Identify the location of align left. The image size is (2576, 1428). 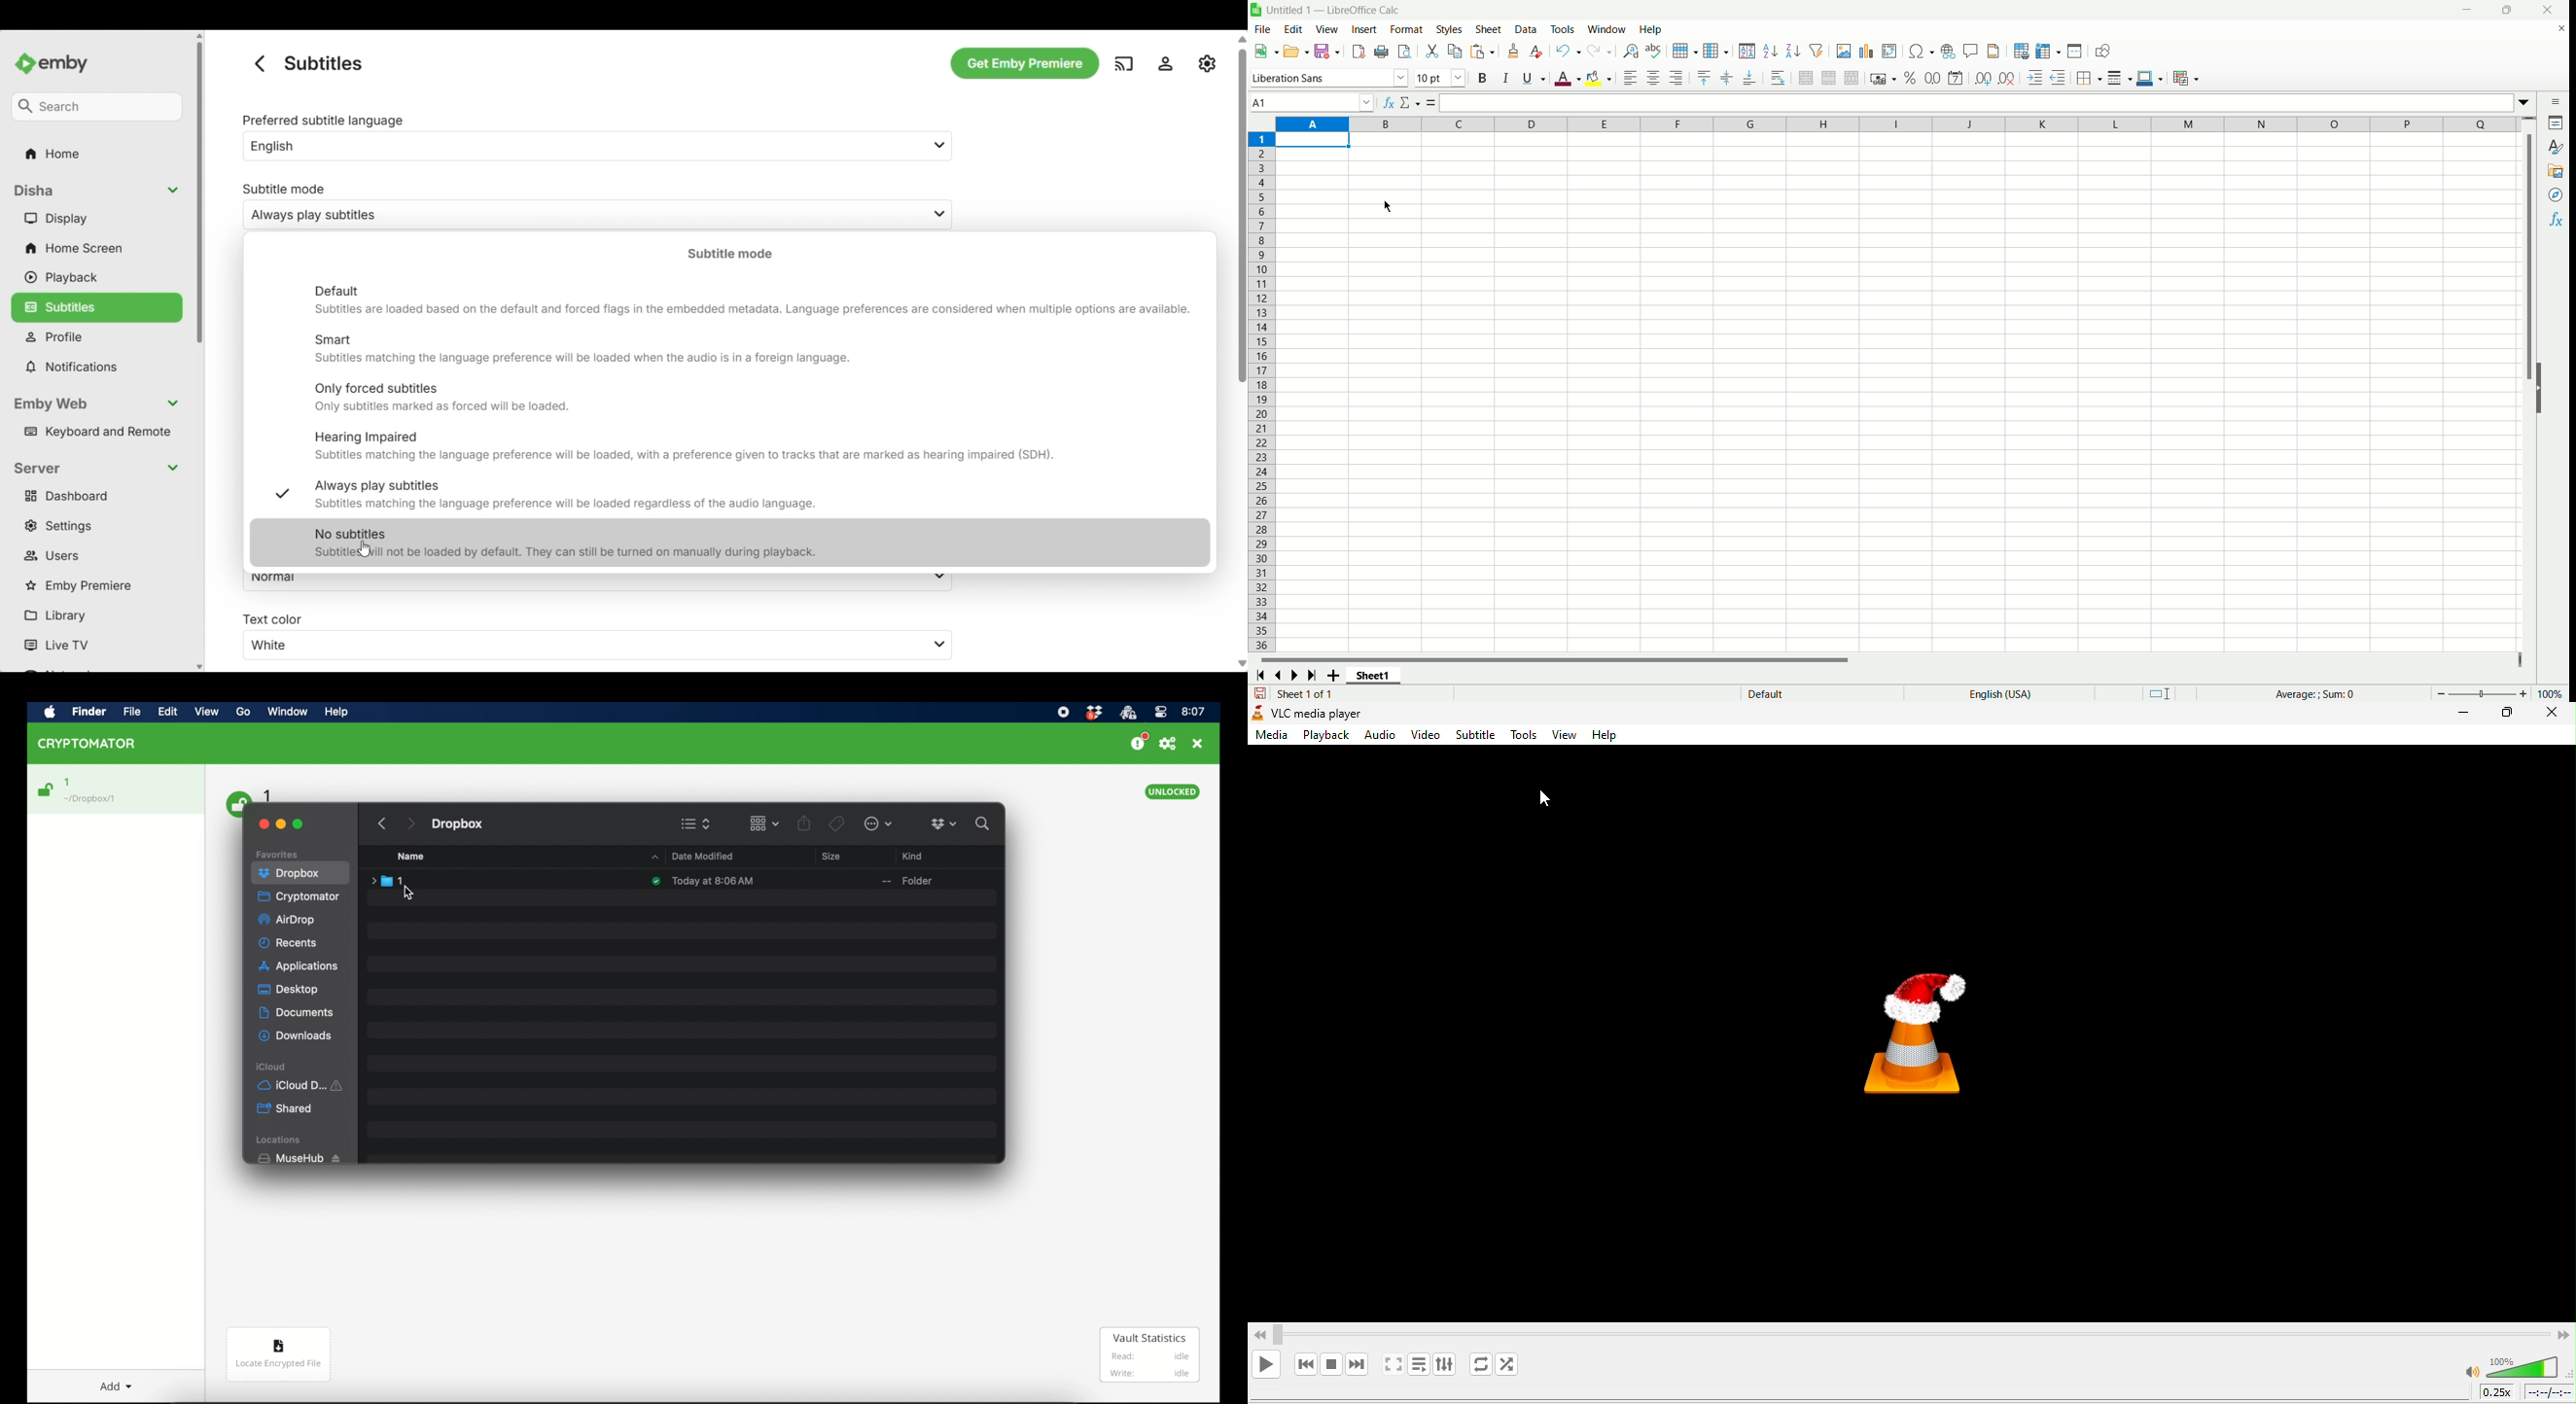
(1630, 76).